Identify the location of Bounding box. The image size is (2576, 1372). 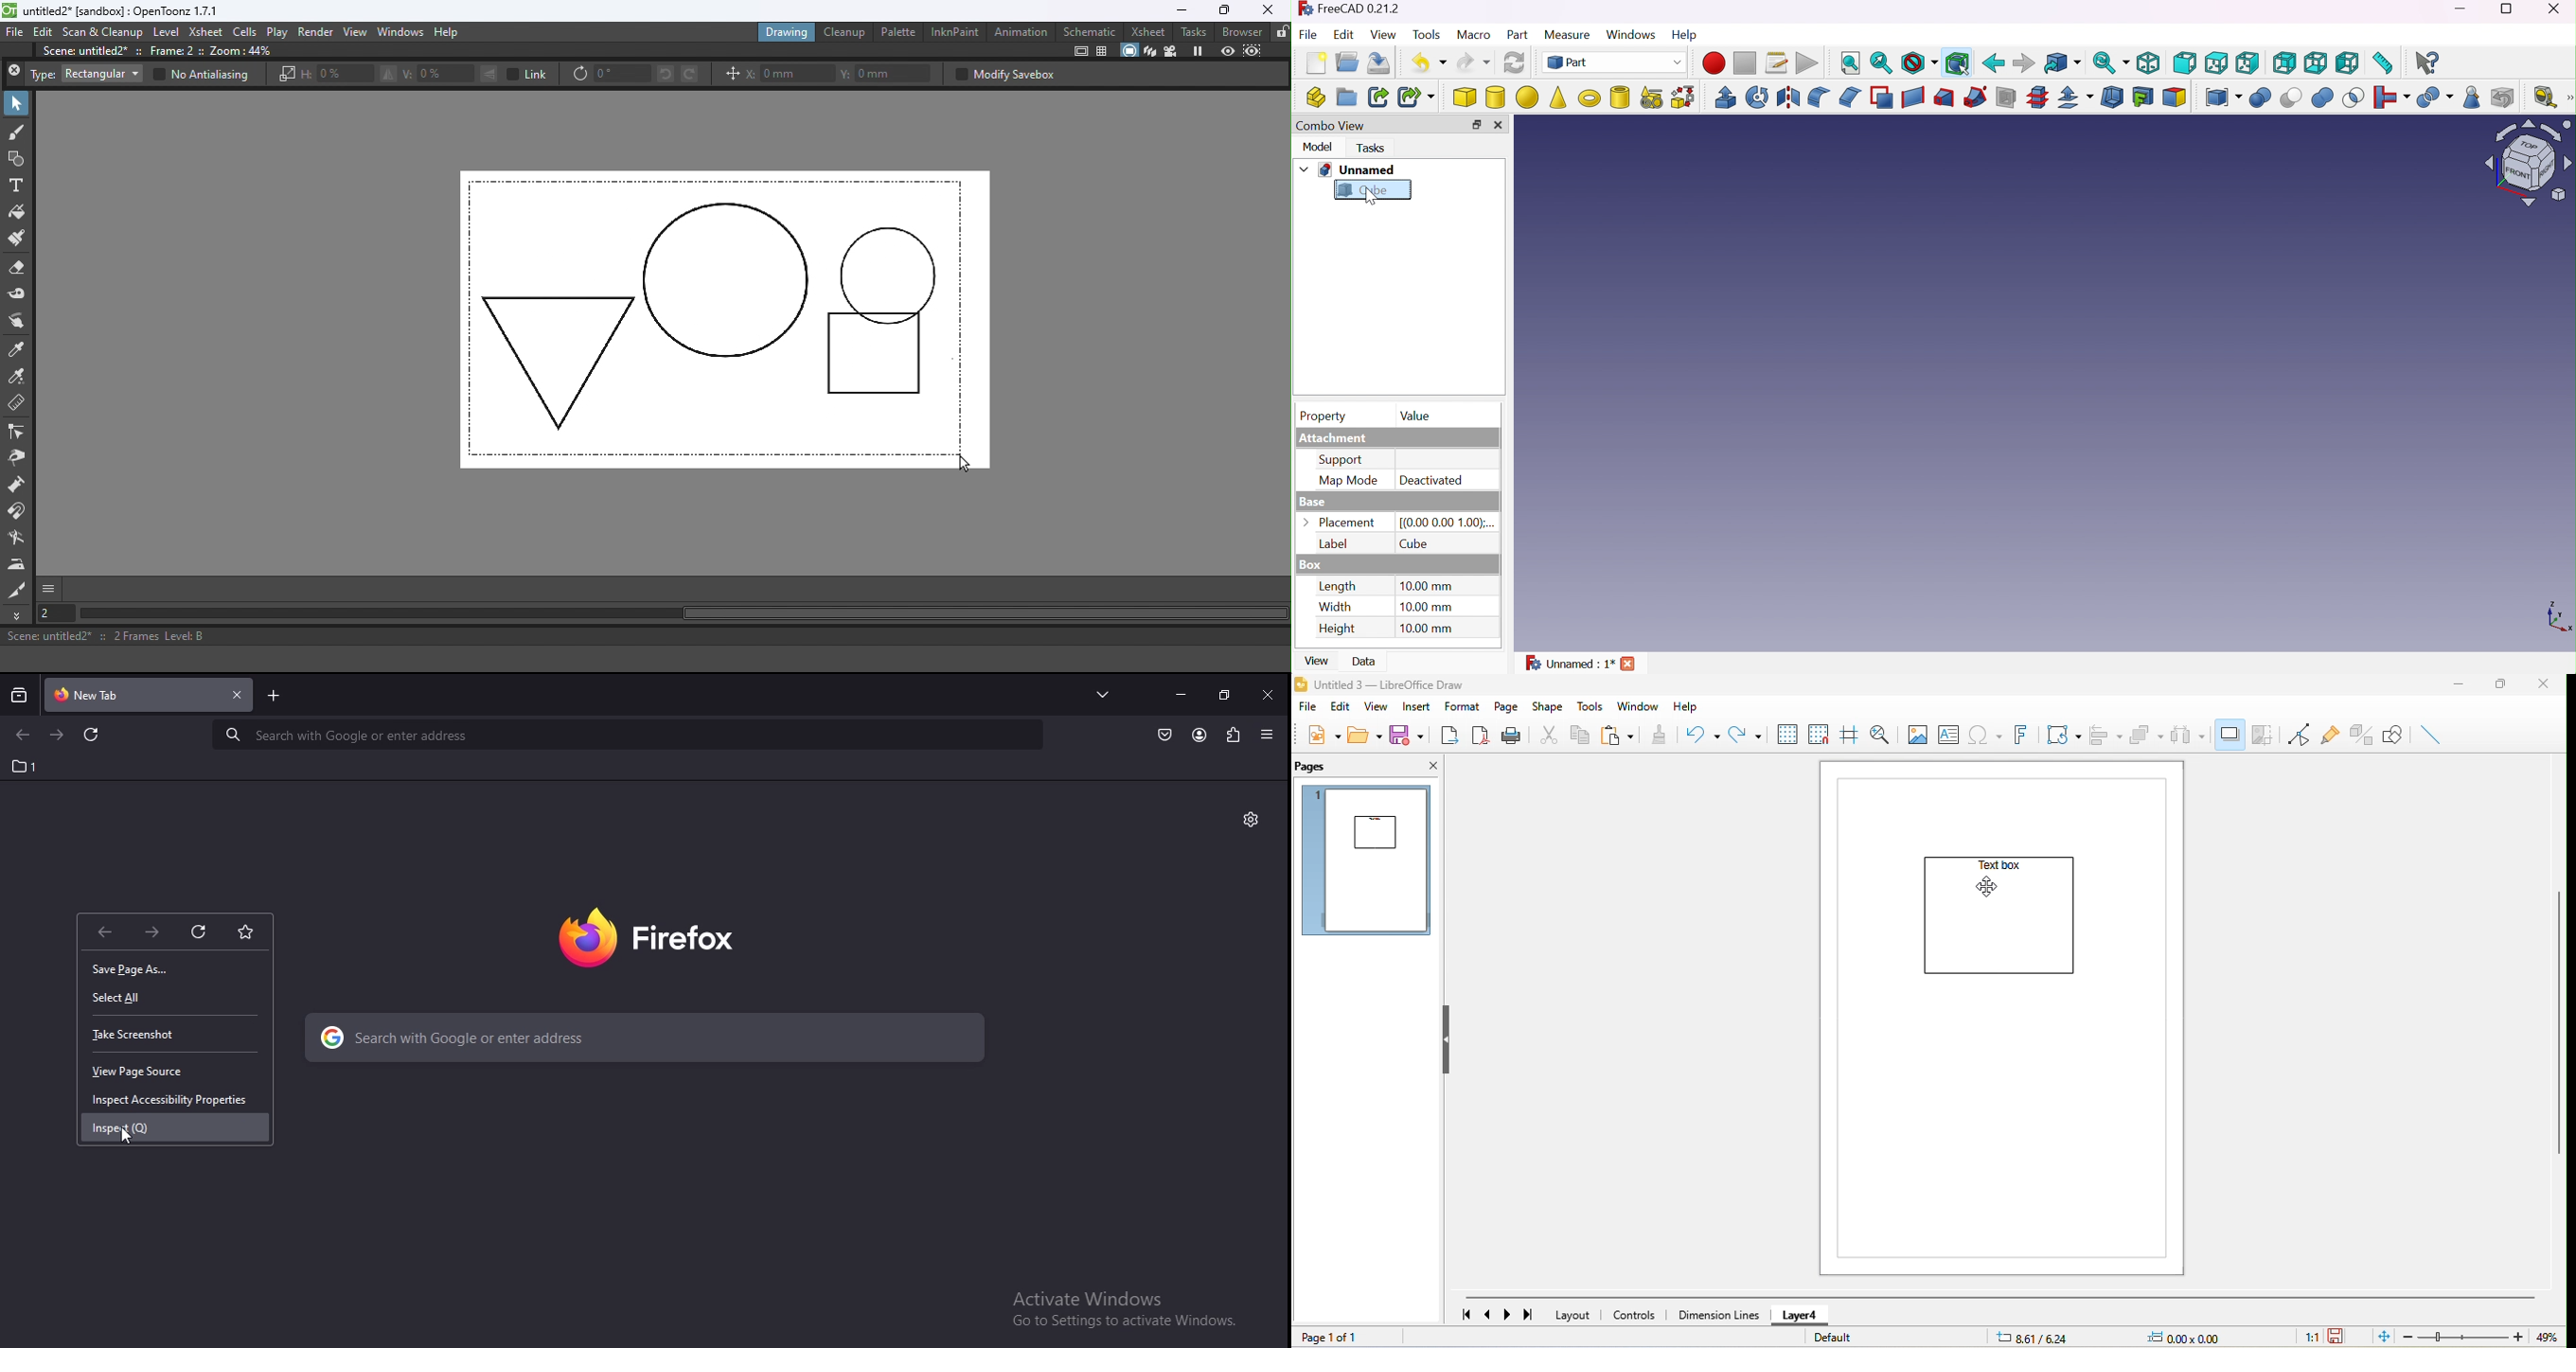
(1957, 64).